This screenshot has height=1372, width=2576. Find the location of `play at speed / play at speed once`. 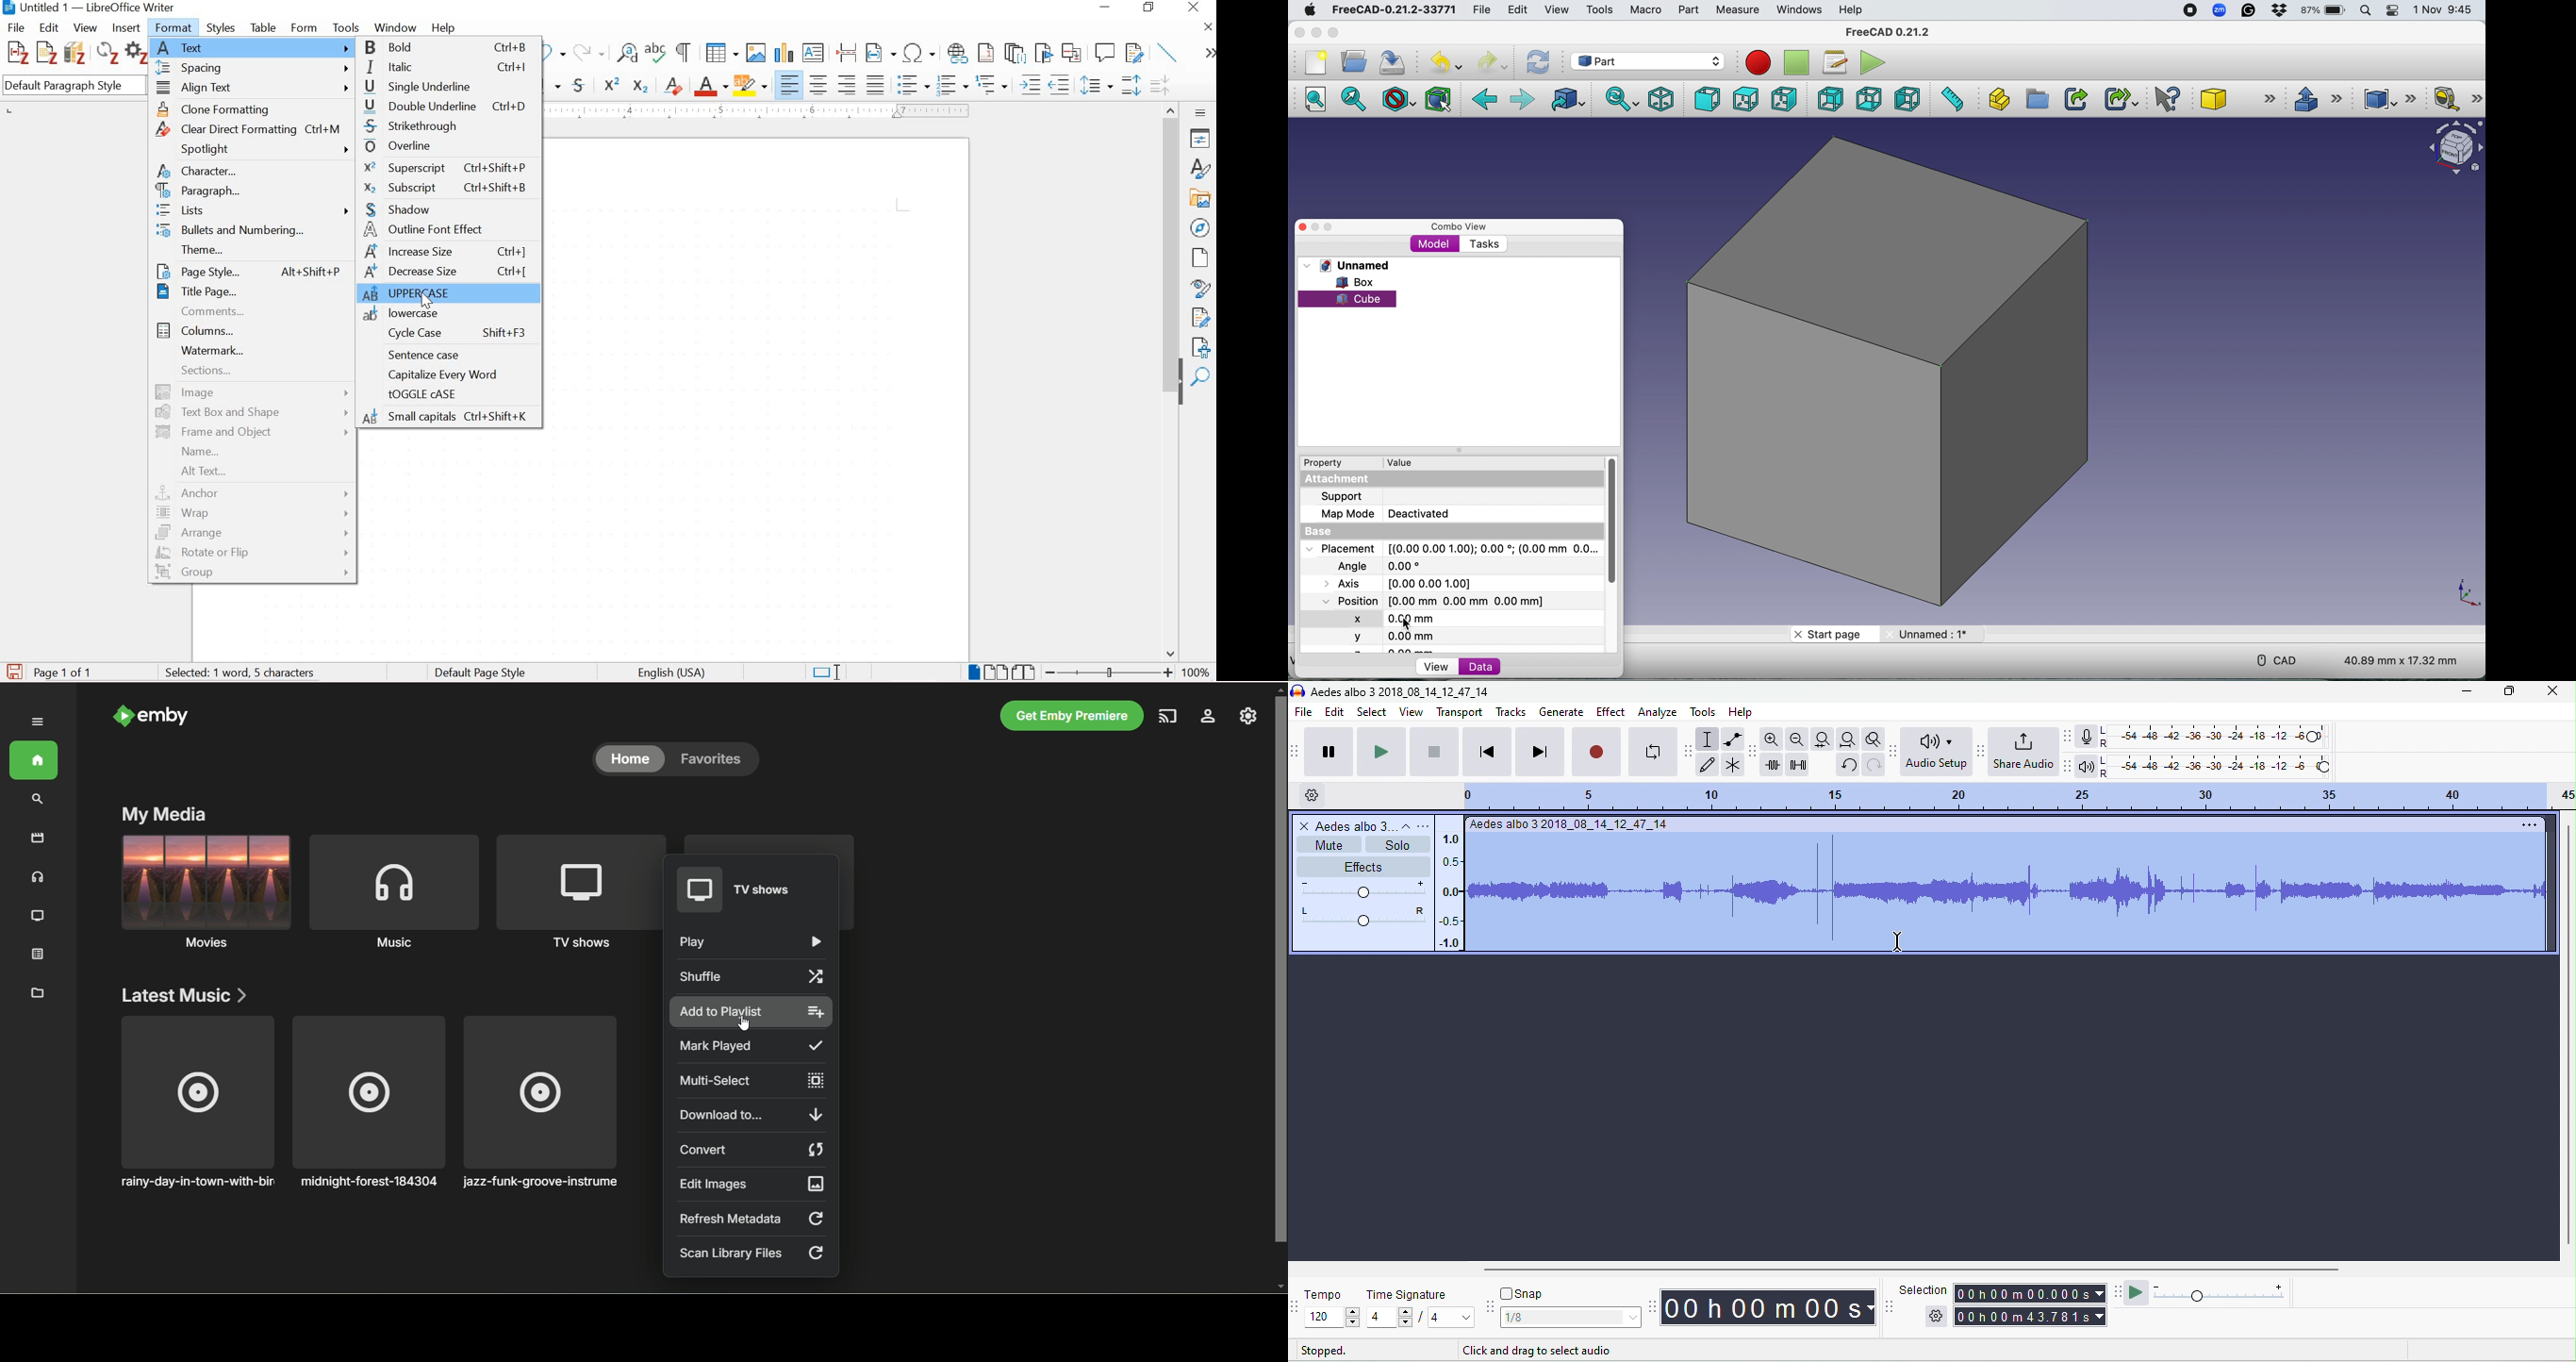

play at speed / play at speed once is located at coordinates (2136, 1294).